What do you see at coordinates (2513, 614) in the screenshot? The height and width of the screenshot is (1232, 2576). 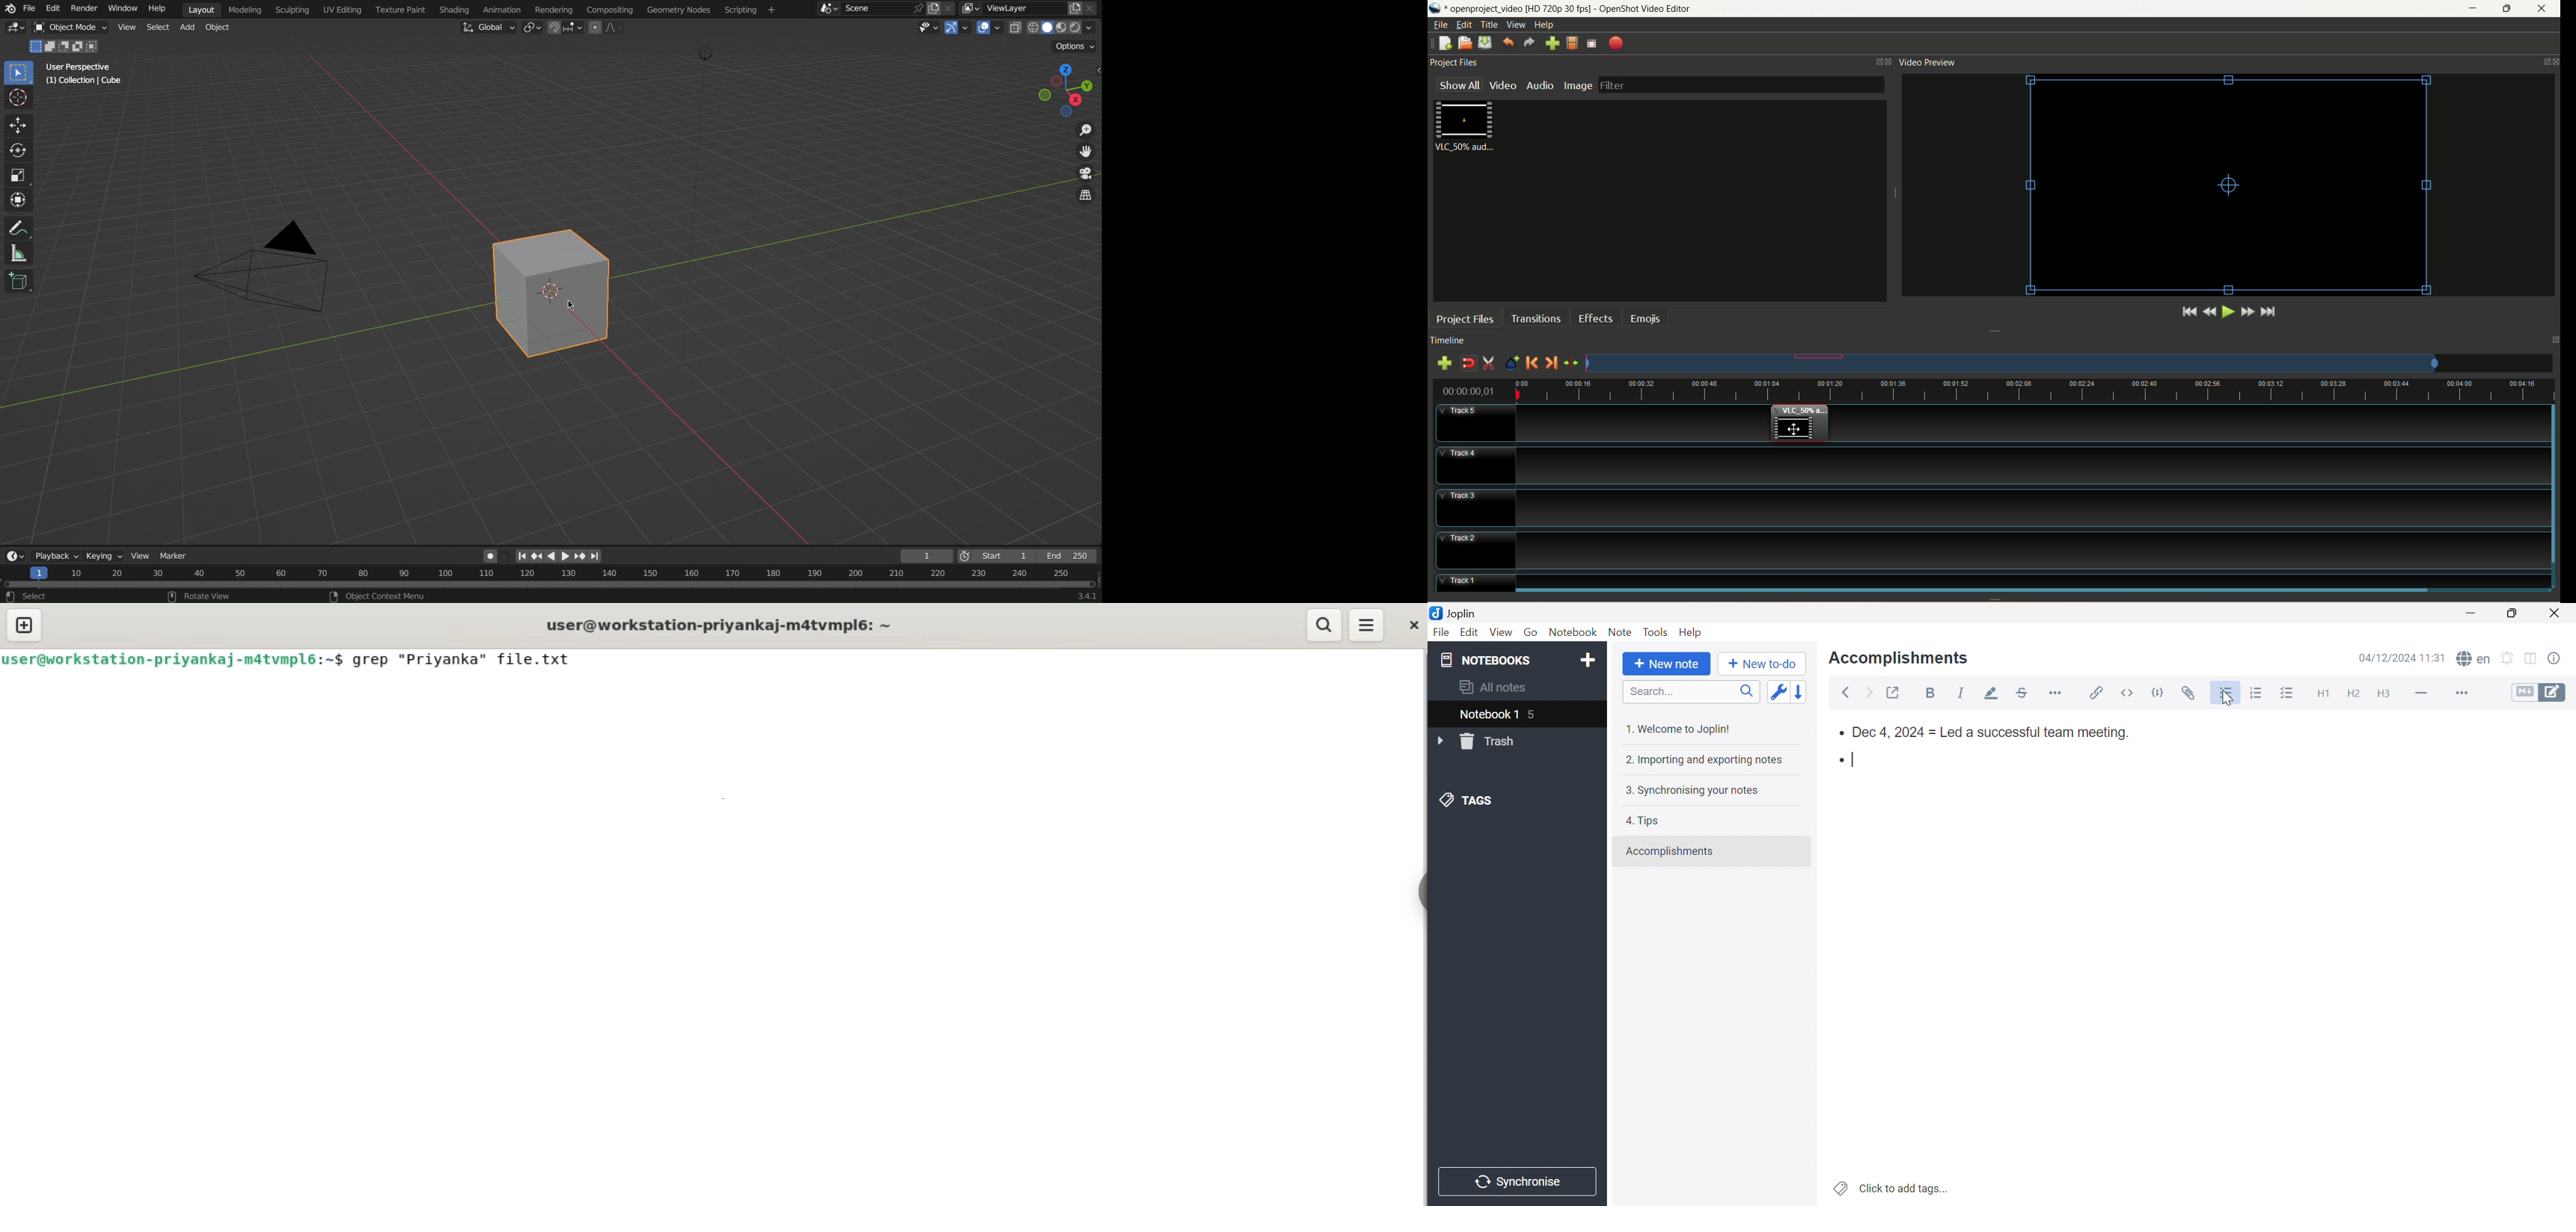 I see `Restore Down` at bounding box center [2513, 614].